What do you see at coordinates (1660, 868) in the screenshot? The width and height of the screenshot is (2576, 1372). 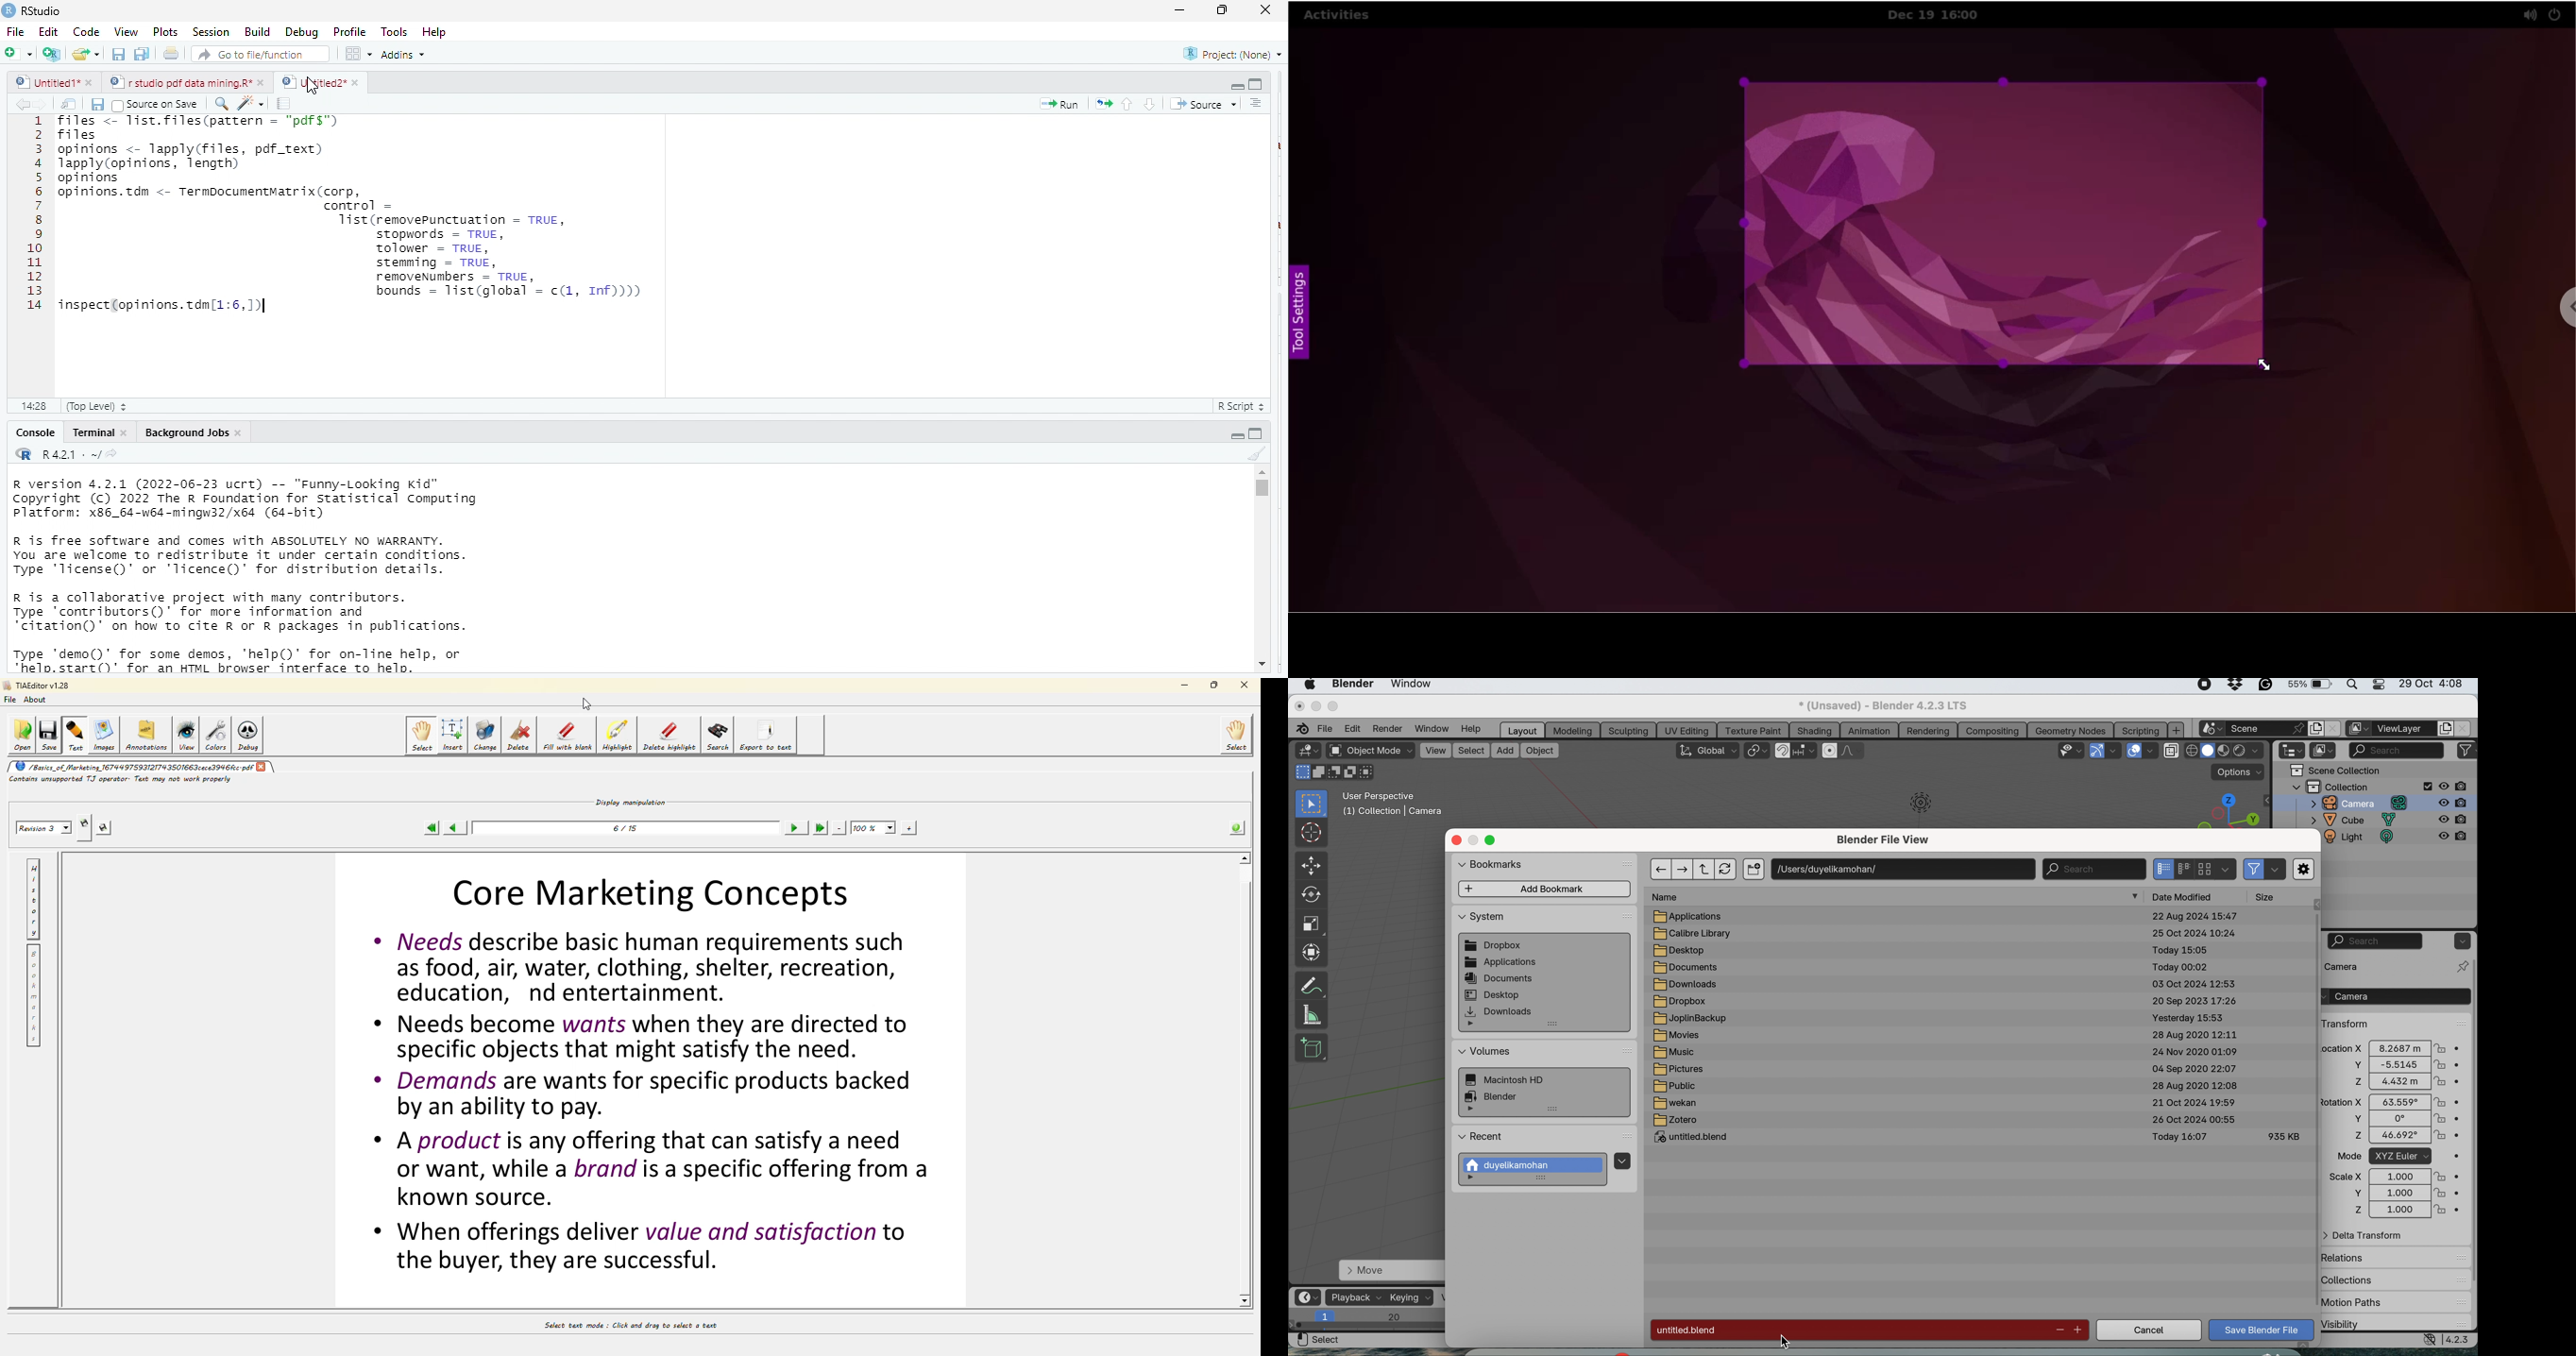 I see `previous folder` at bounding box center [1660, 868].